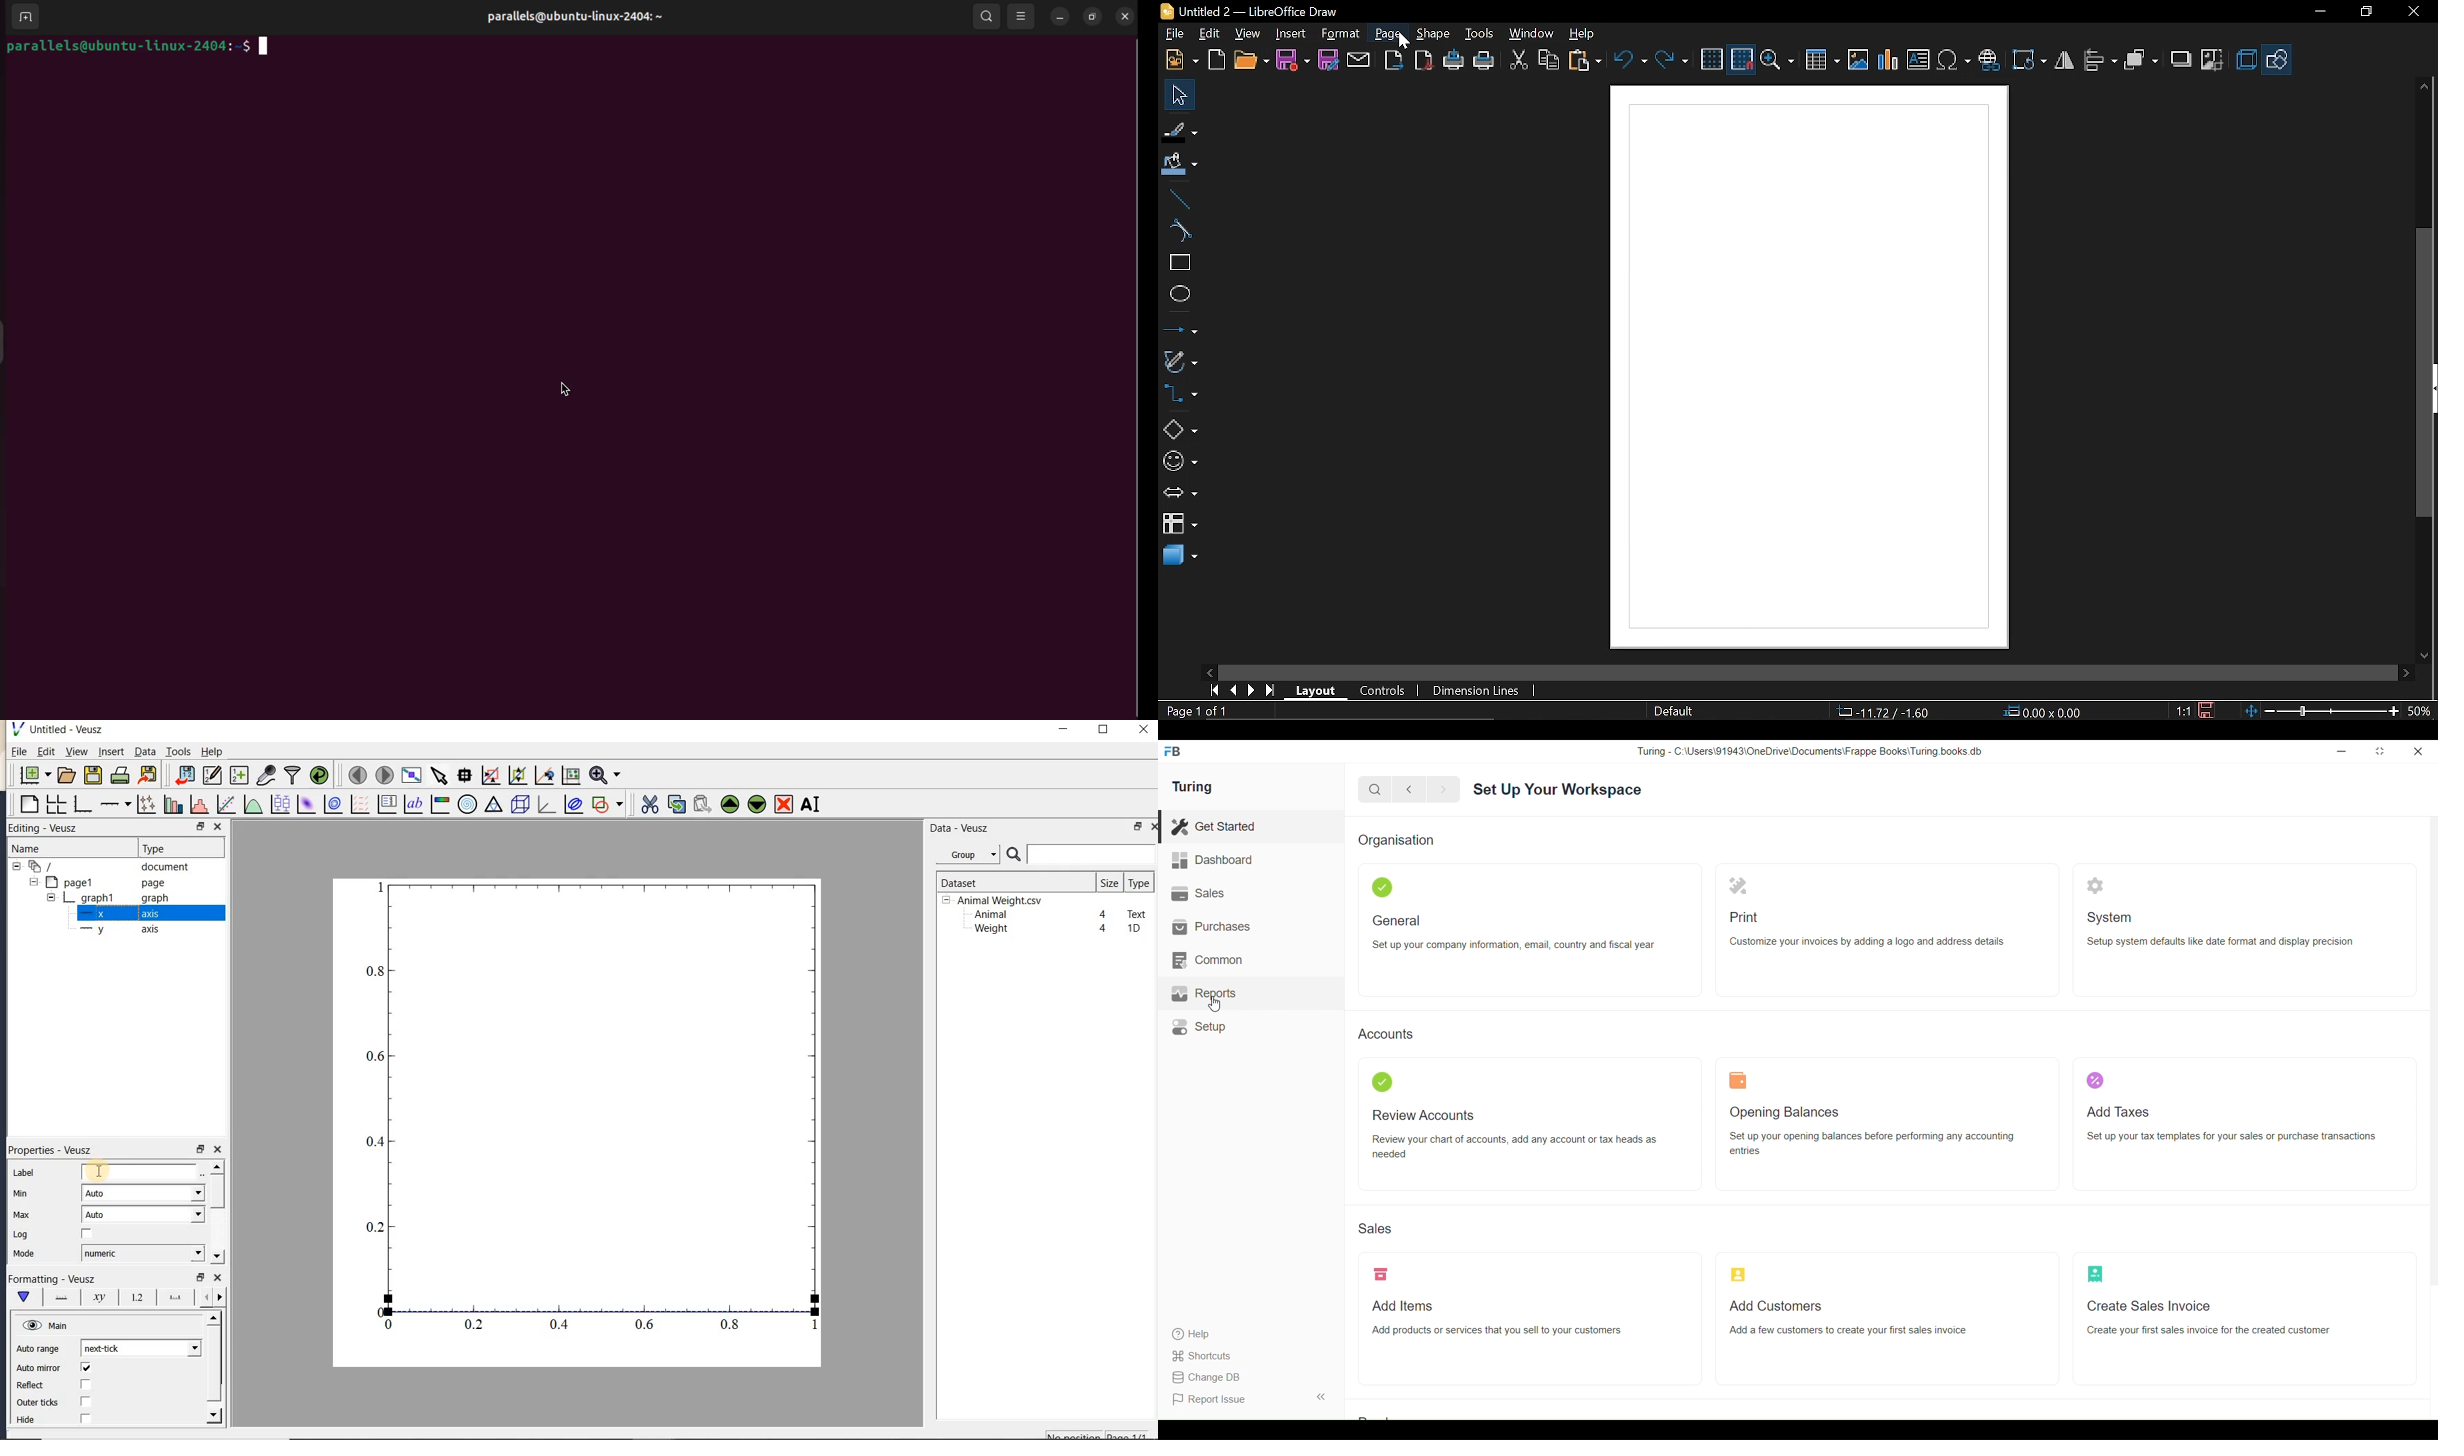 The image size is (2464, 1456). Describe the element at coordinates (1443, 790) in the screenshot. I see `Next` at that location.